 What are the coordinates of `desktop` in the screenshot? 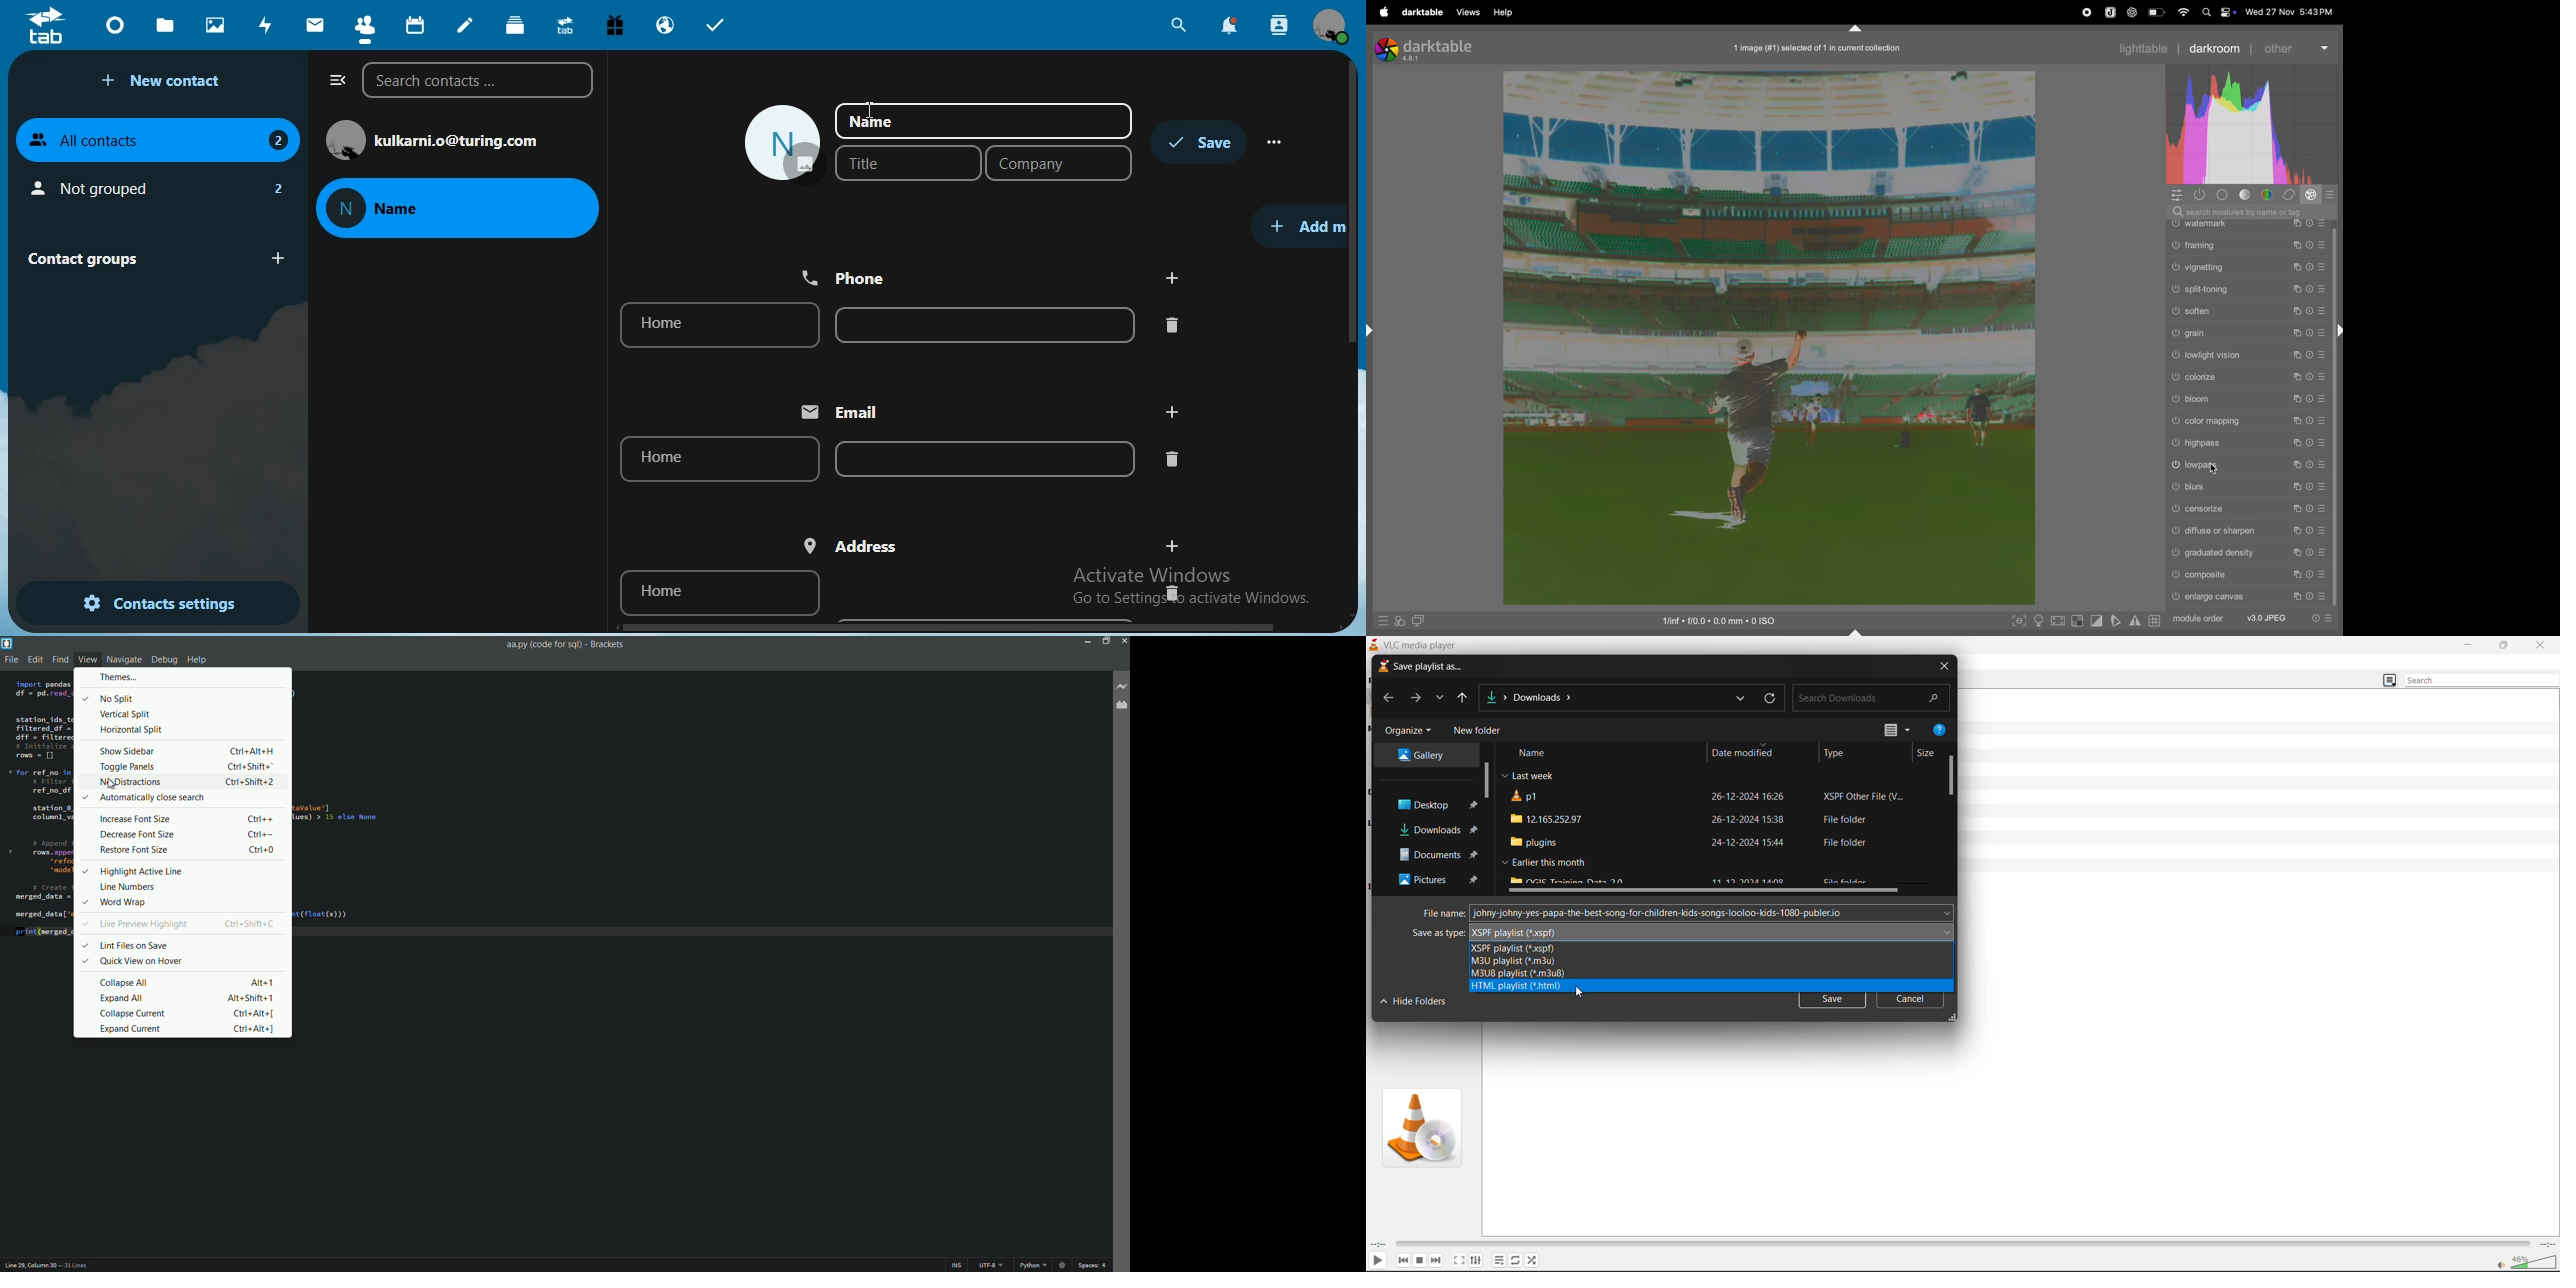 It's located at (1429, 805).